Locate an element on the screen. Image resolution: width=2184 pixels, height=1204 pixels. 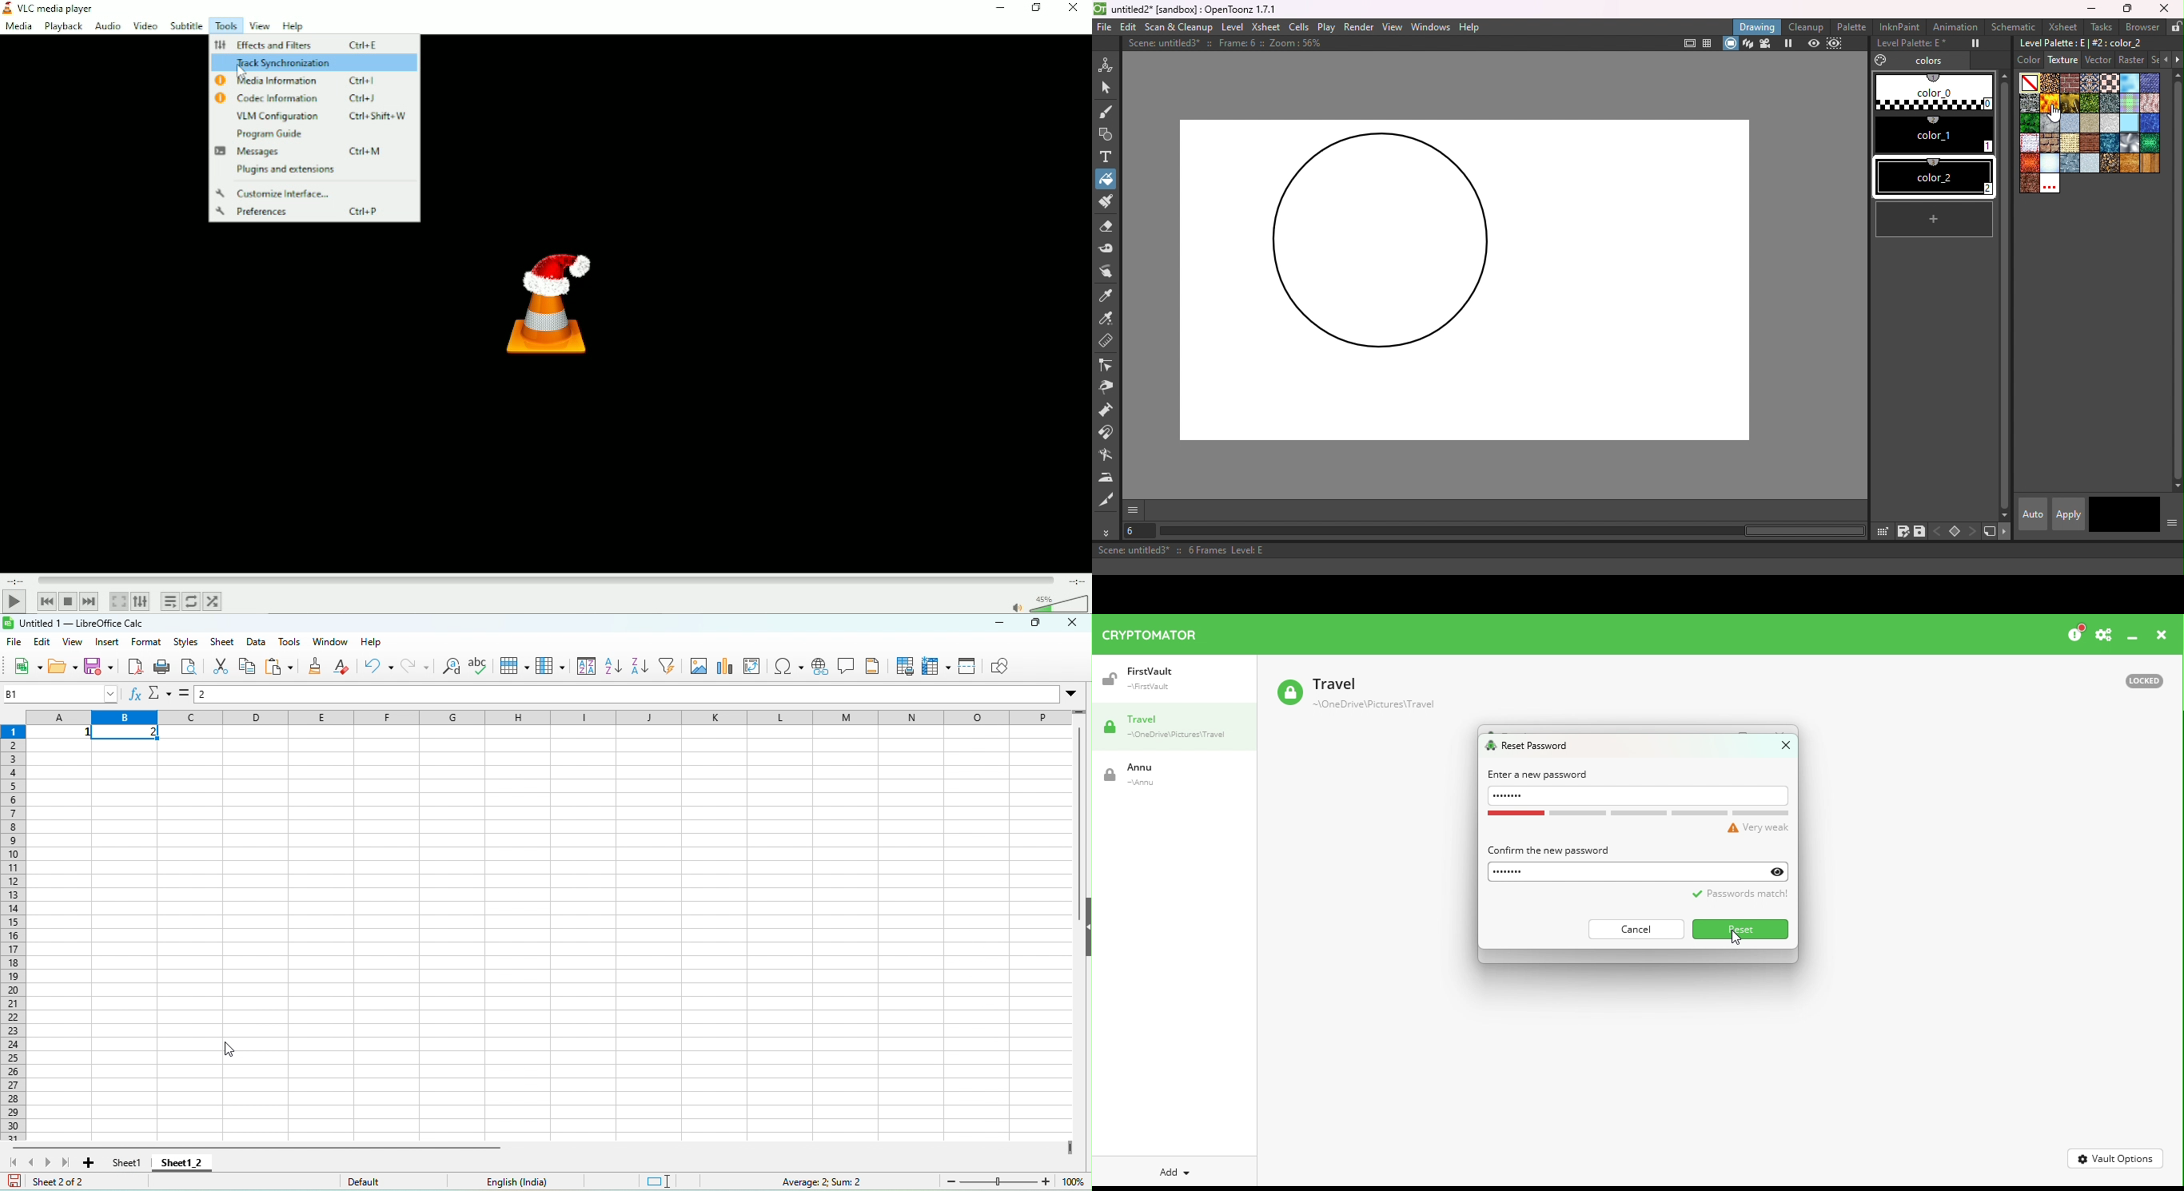
next key is located at coordinates (1973, 532).